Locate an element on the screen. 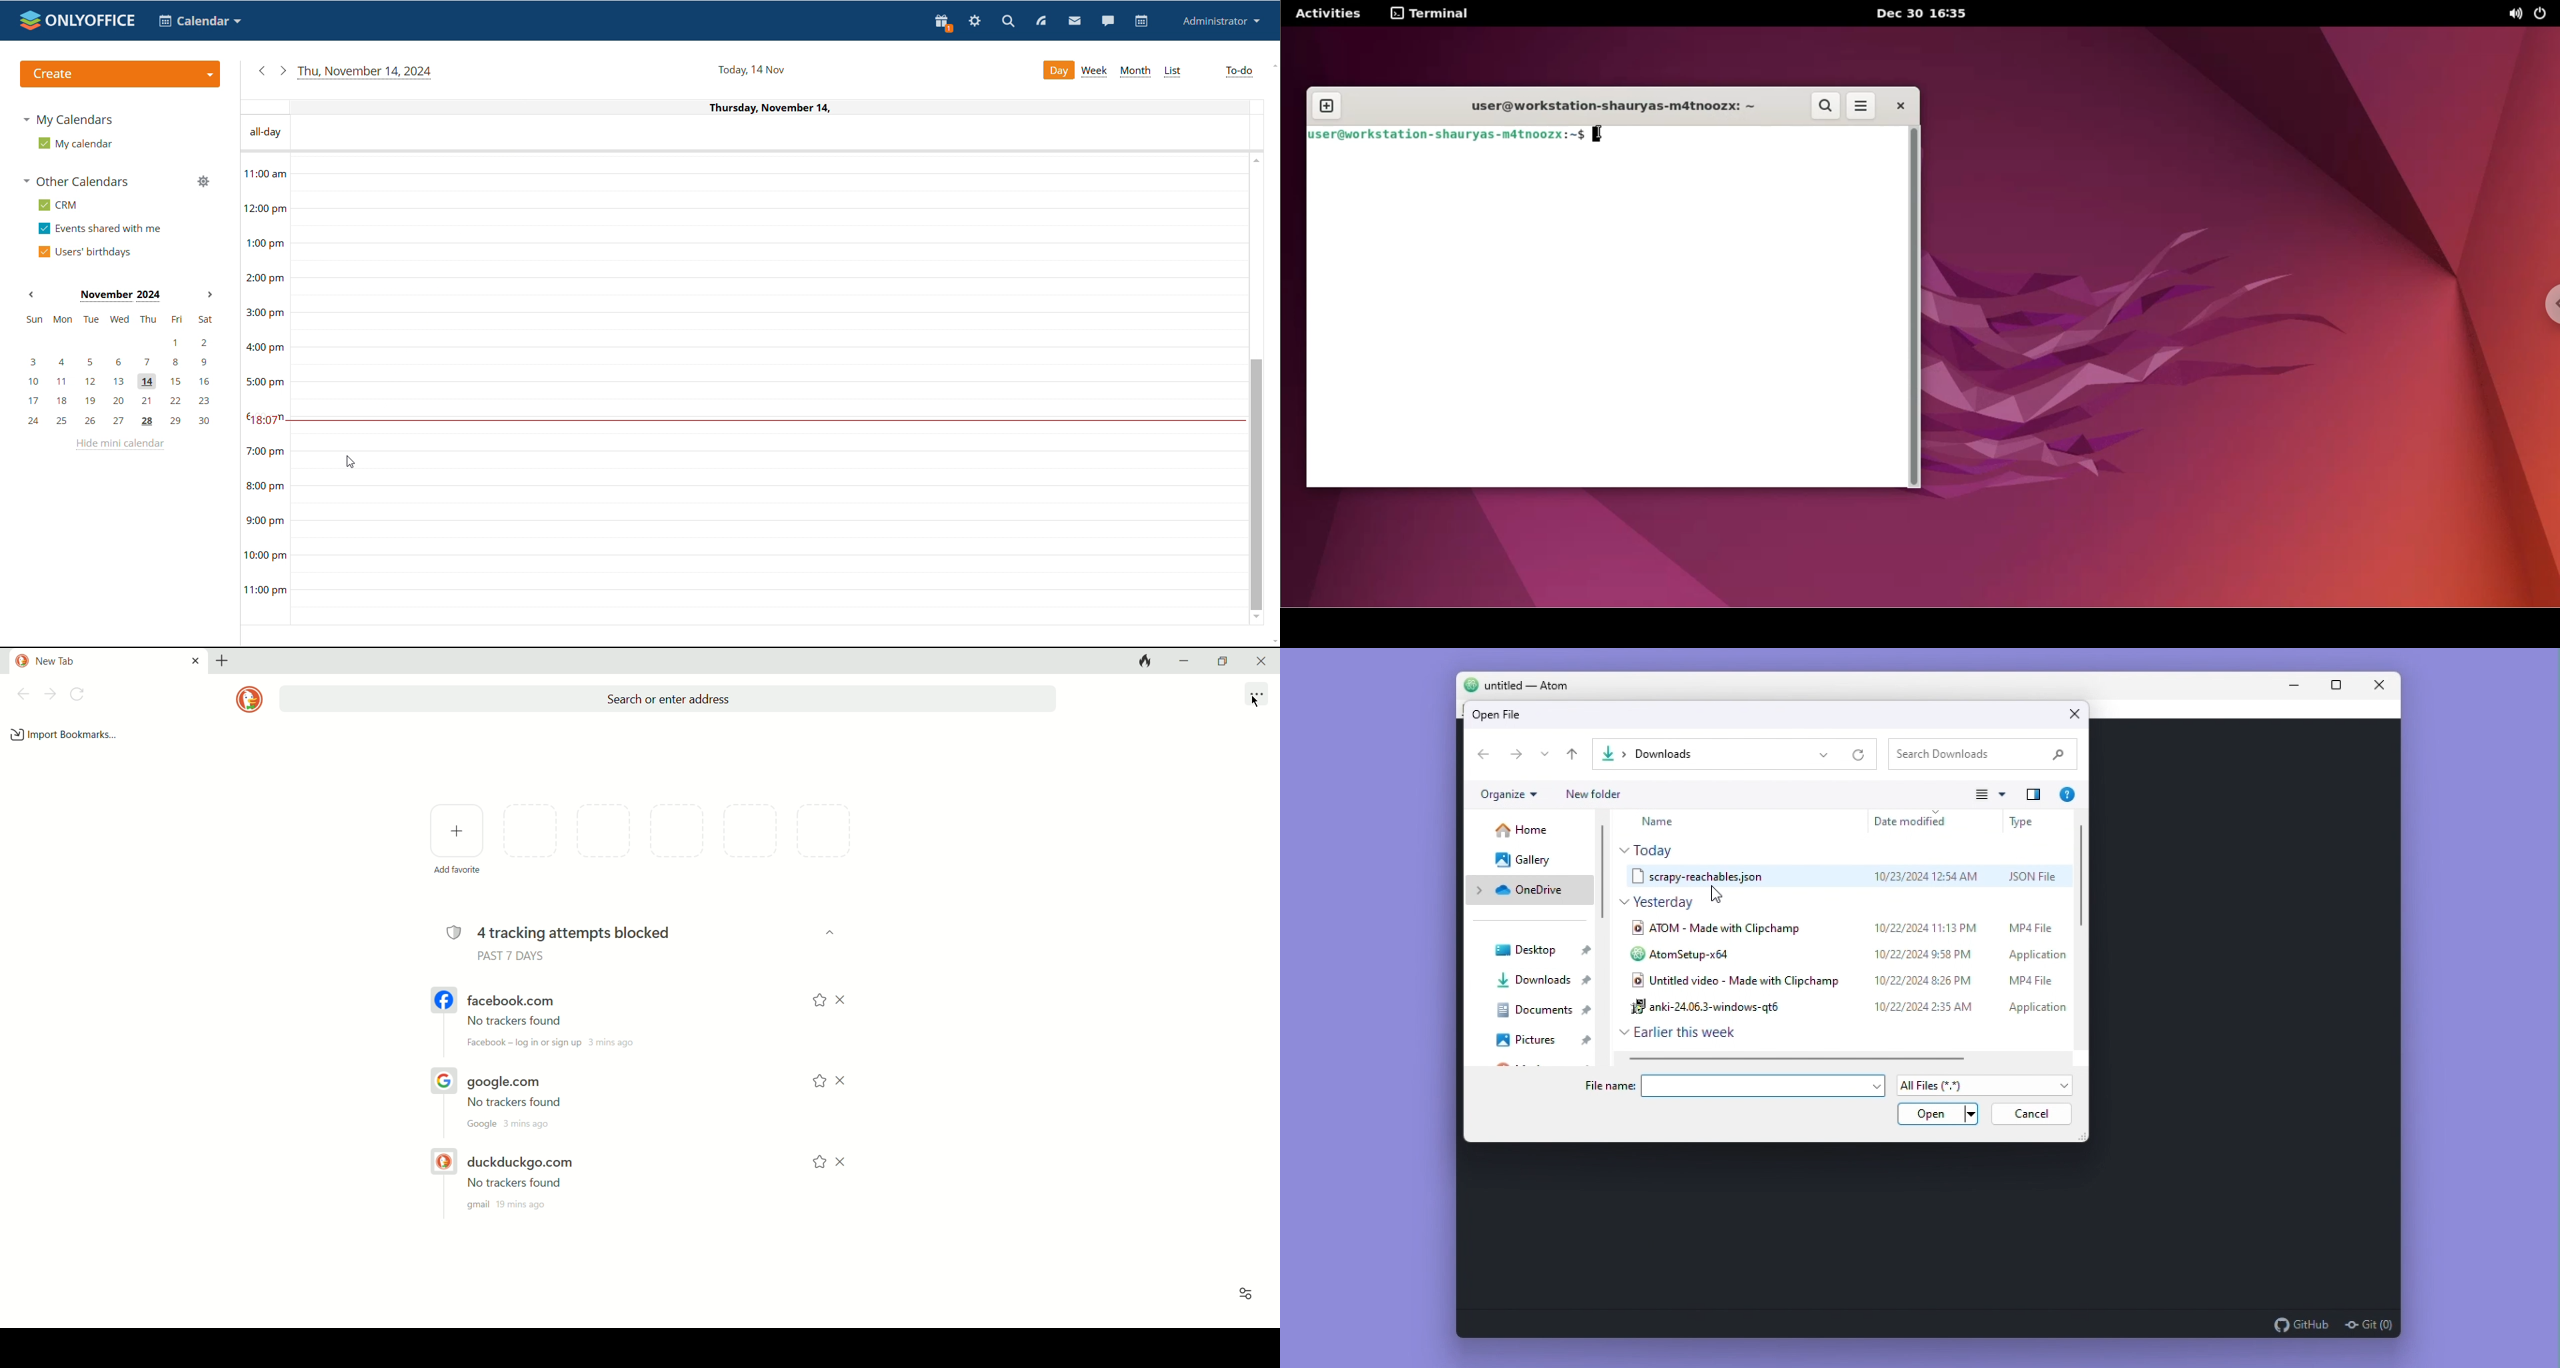  mail is located at coordinates (1075, 21).